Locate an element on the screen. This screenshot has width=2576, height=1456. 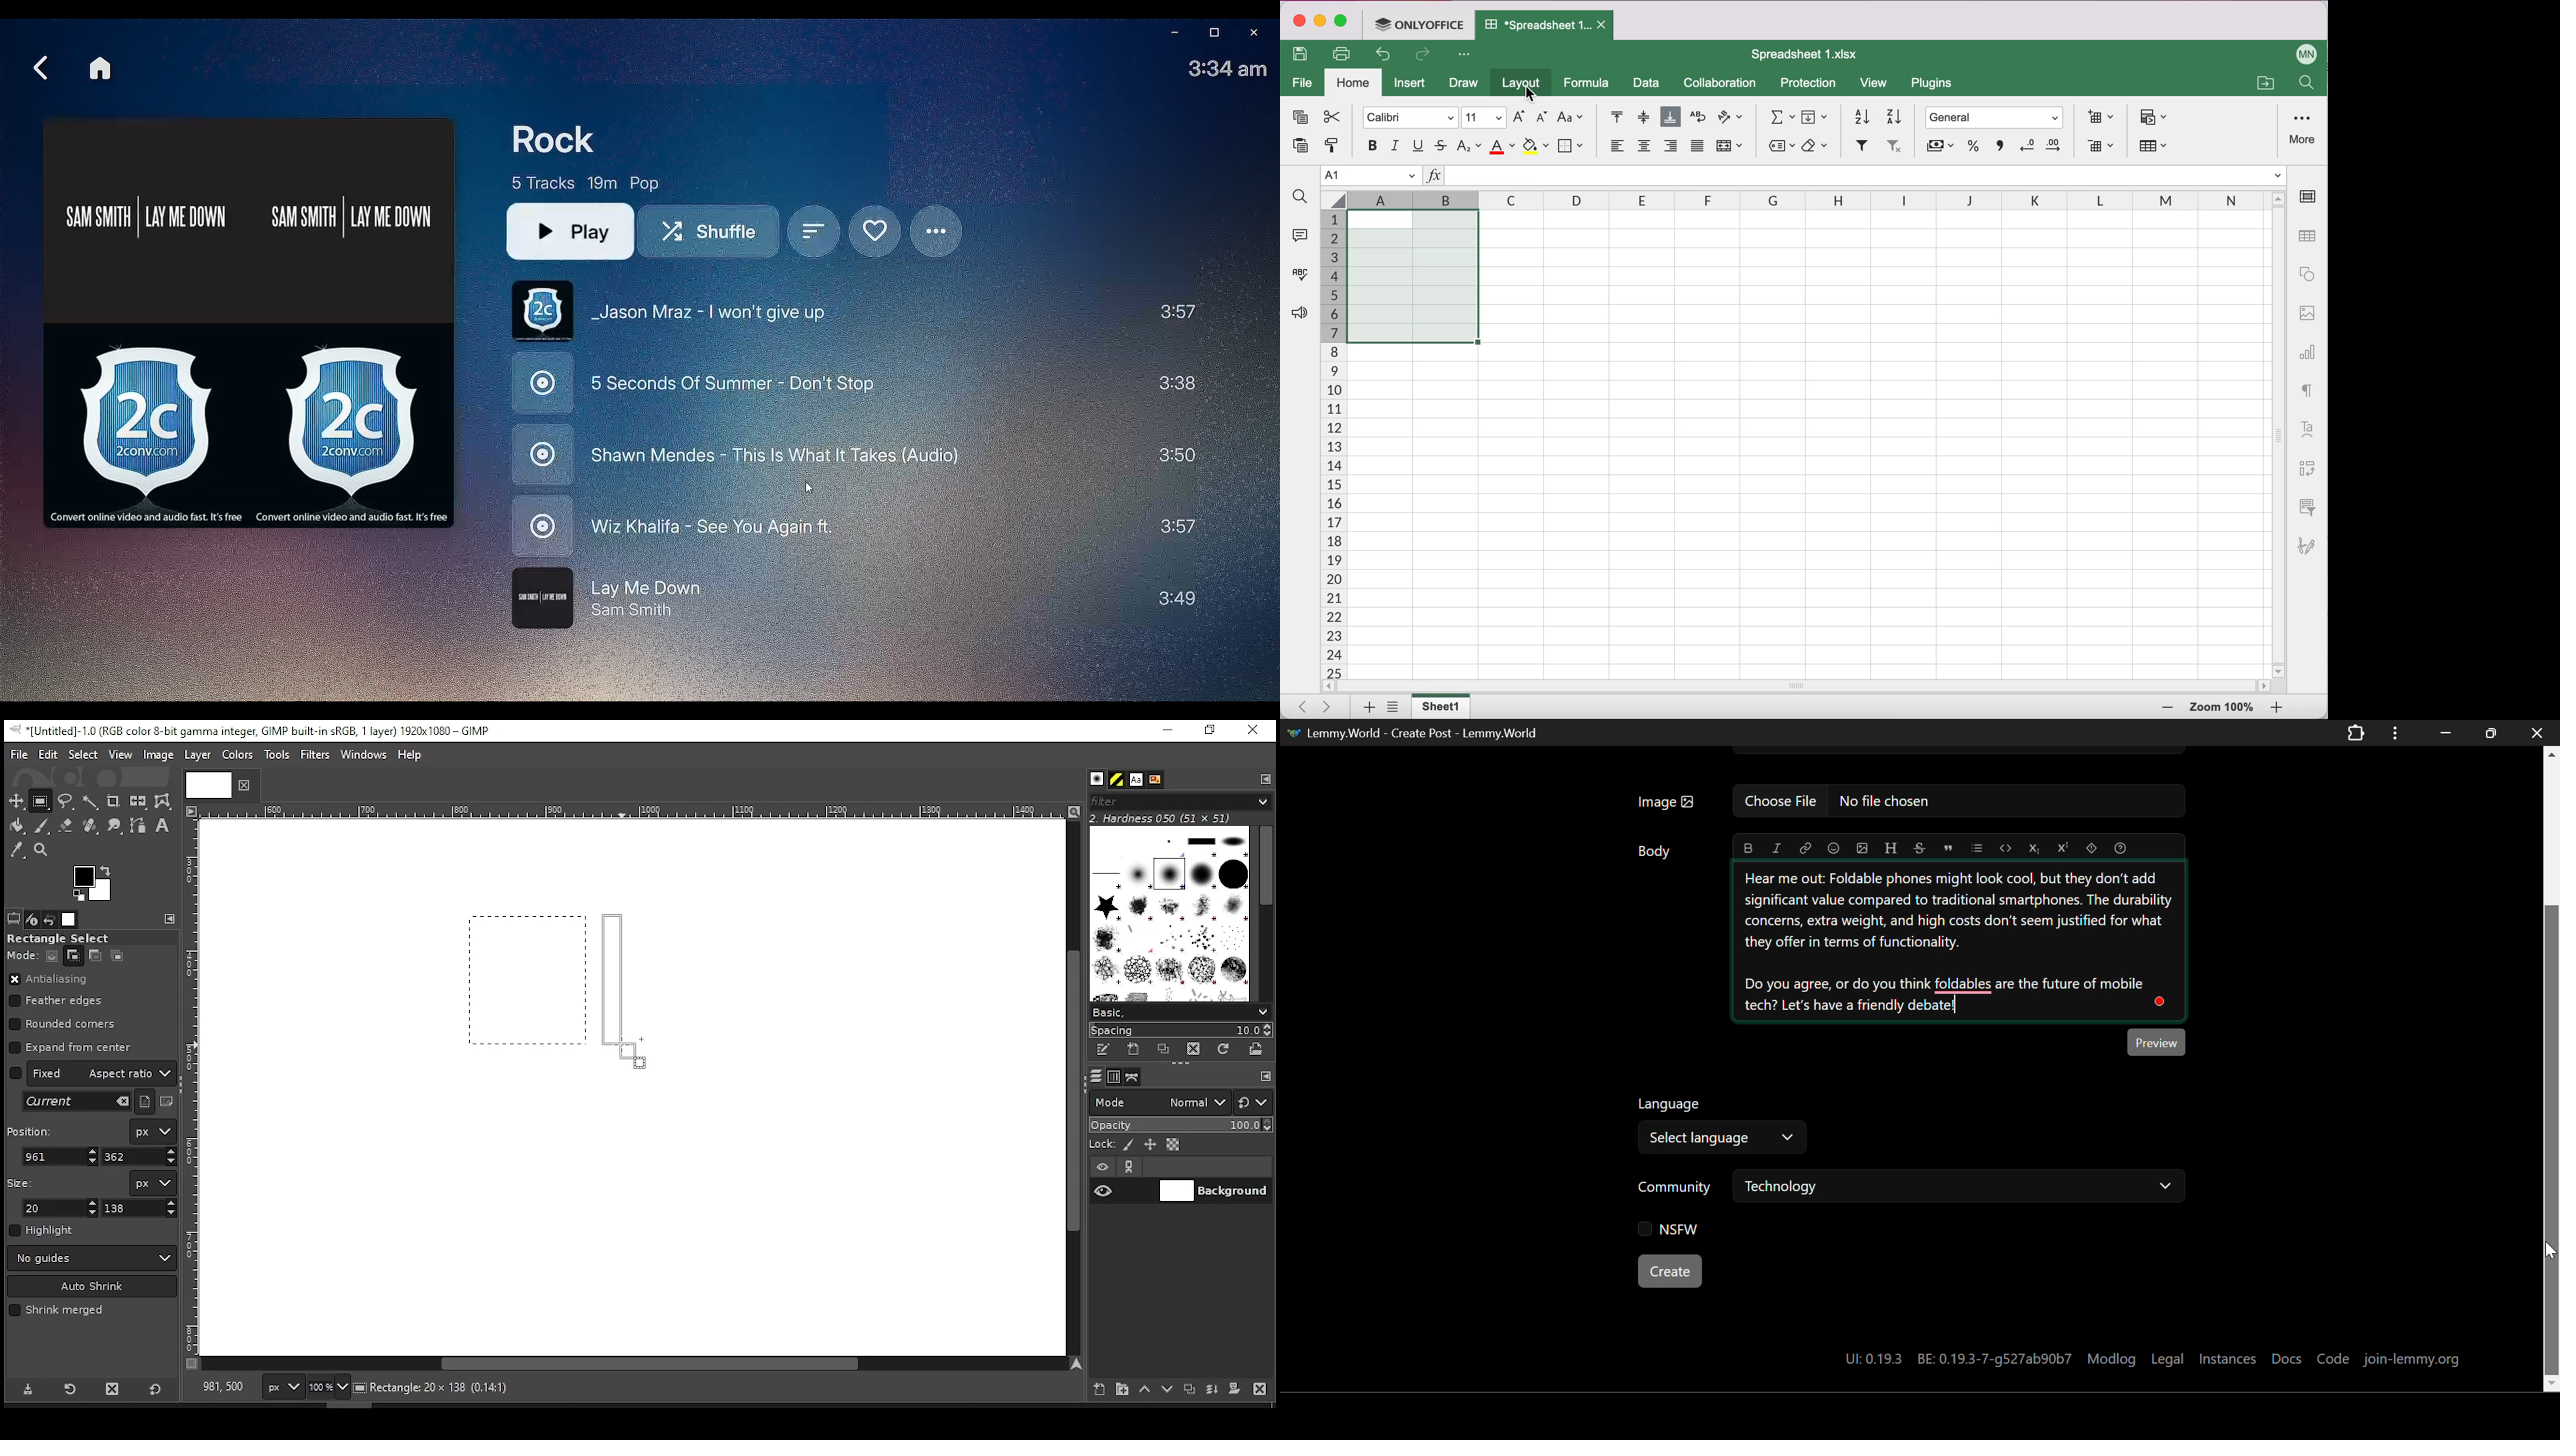
Sort by is located at coordinates (815, 234).